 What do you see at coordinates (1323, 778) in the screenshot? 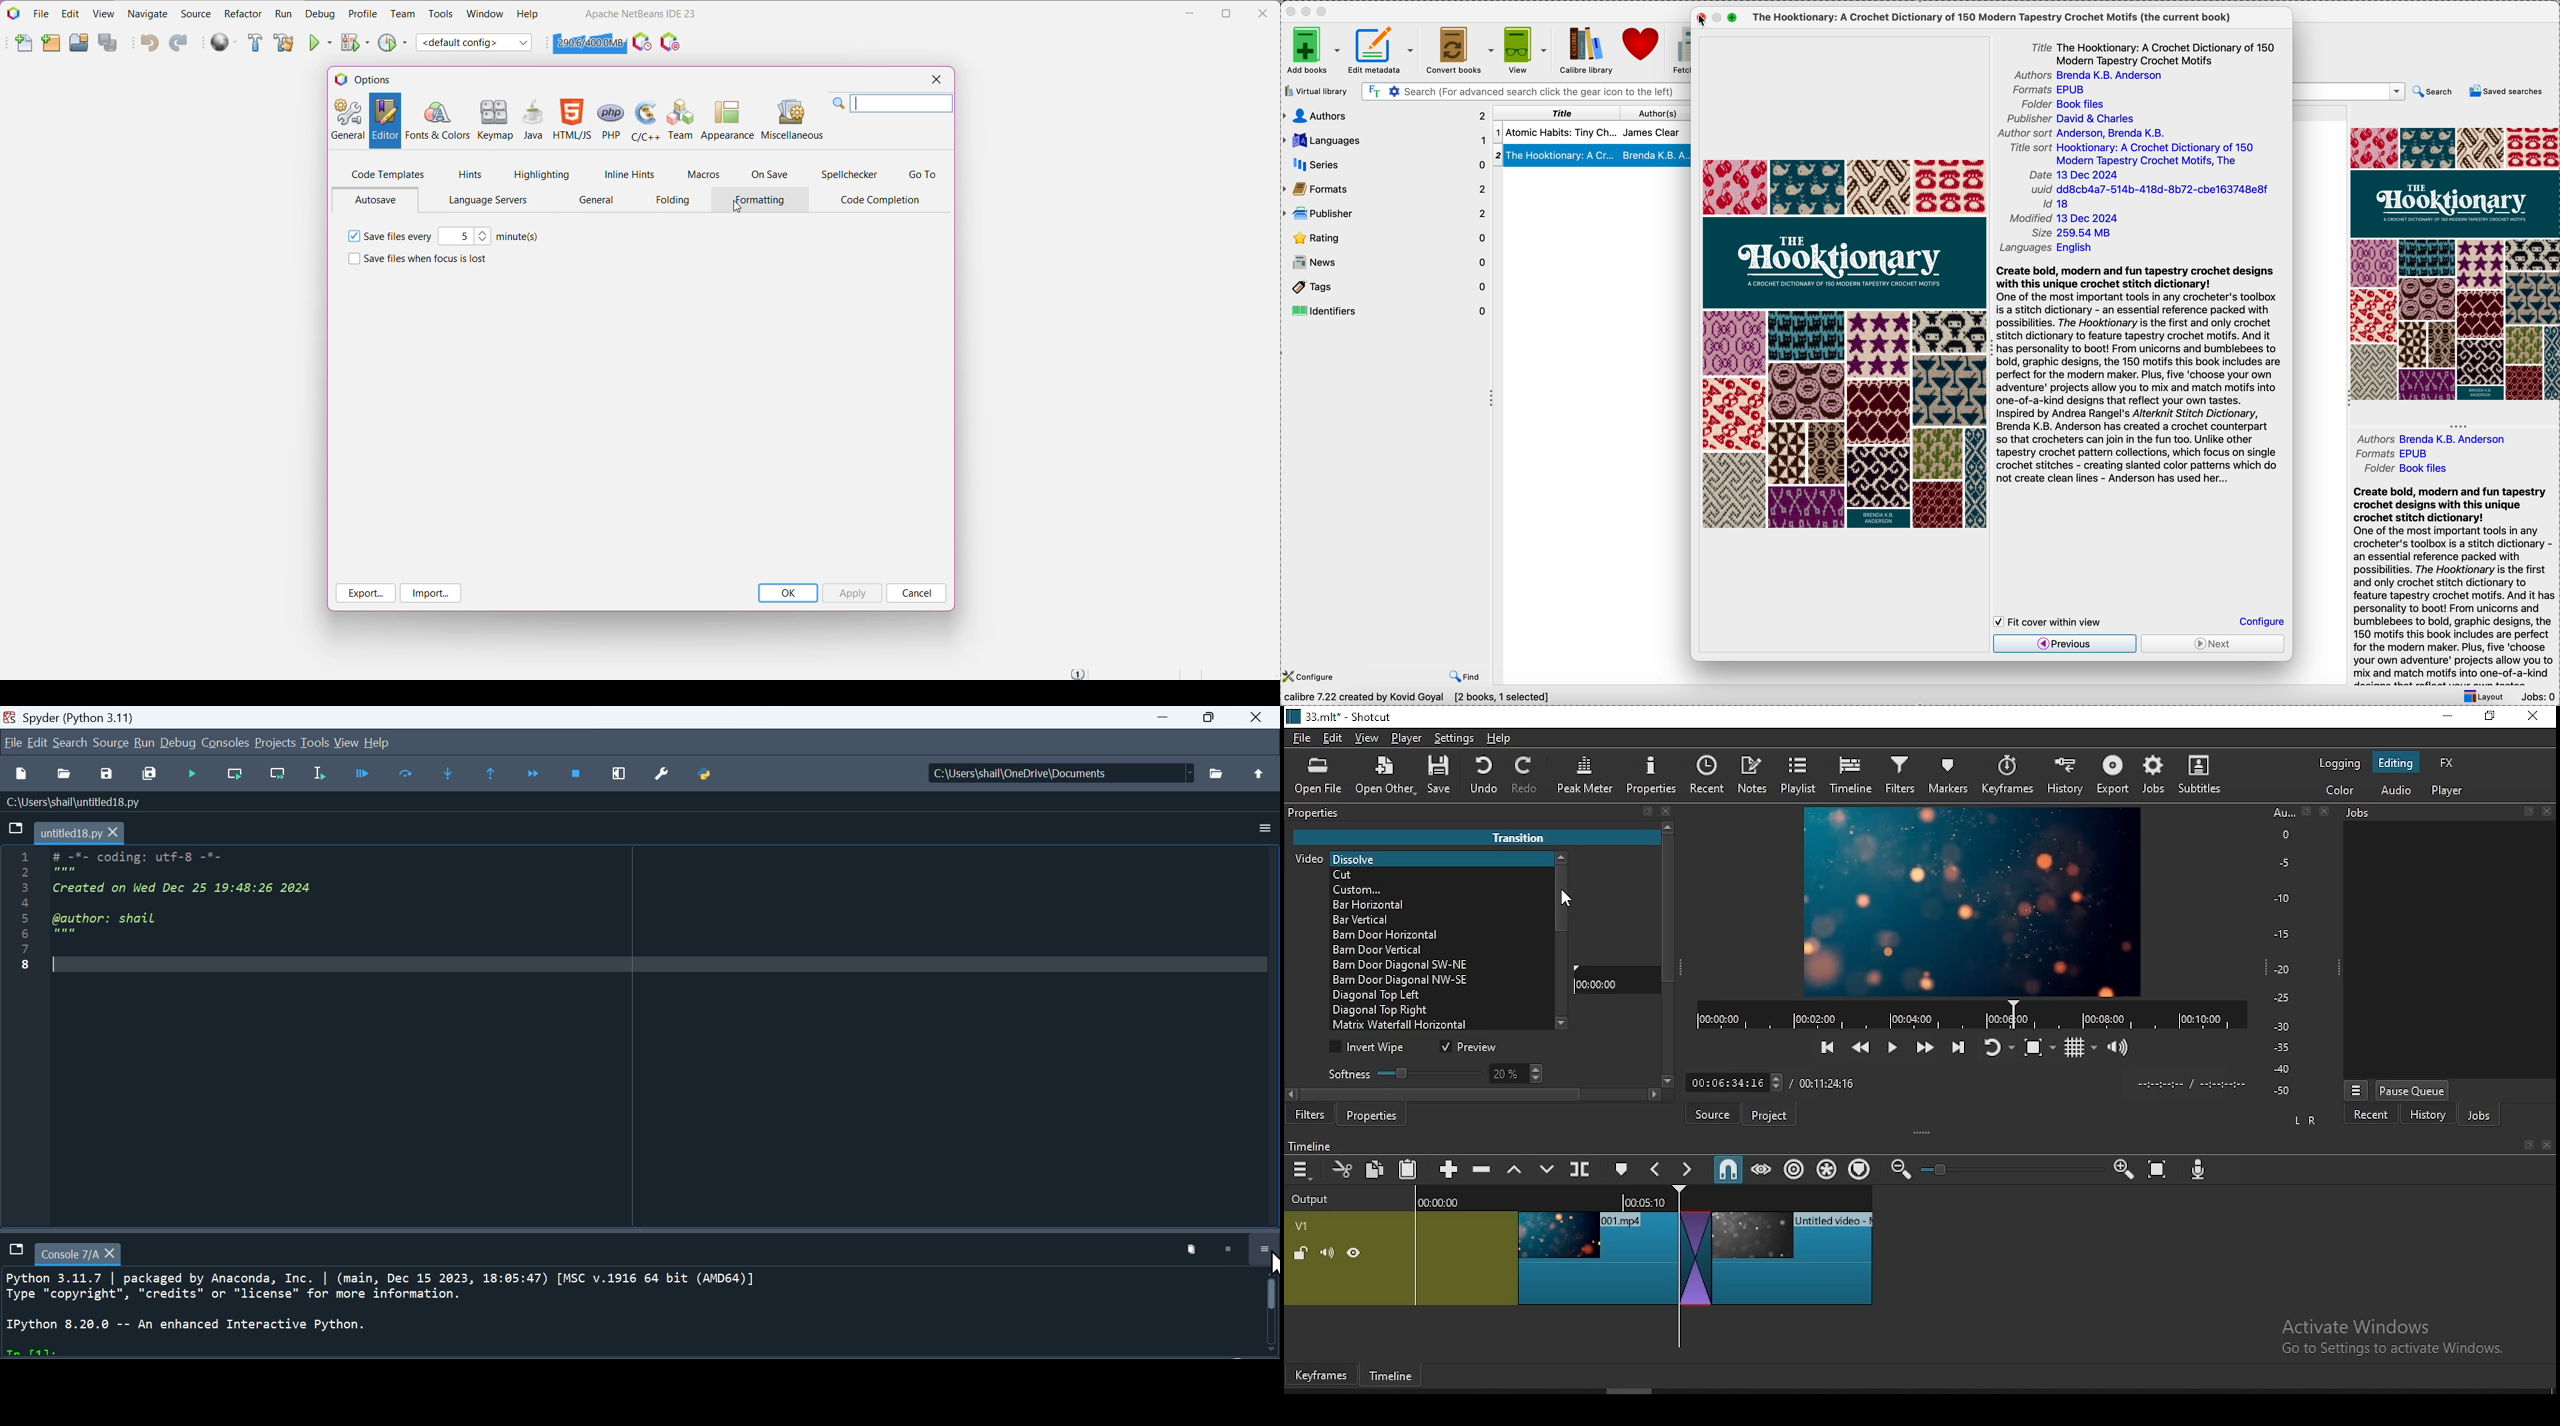
I see `open file` at bounding box center [1323, 778].